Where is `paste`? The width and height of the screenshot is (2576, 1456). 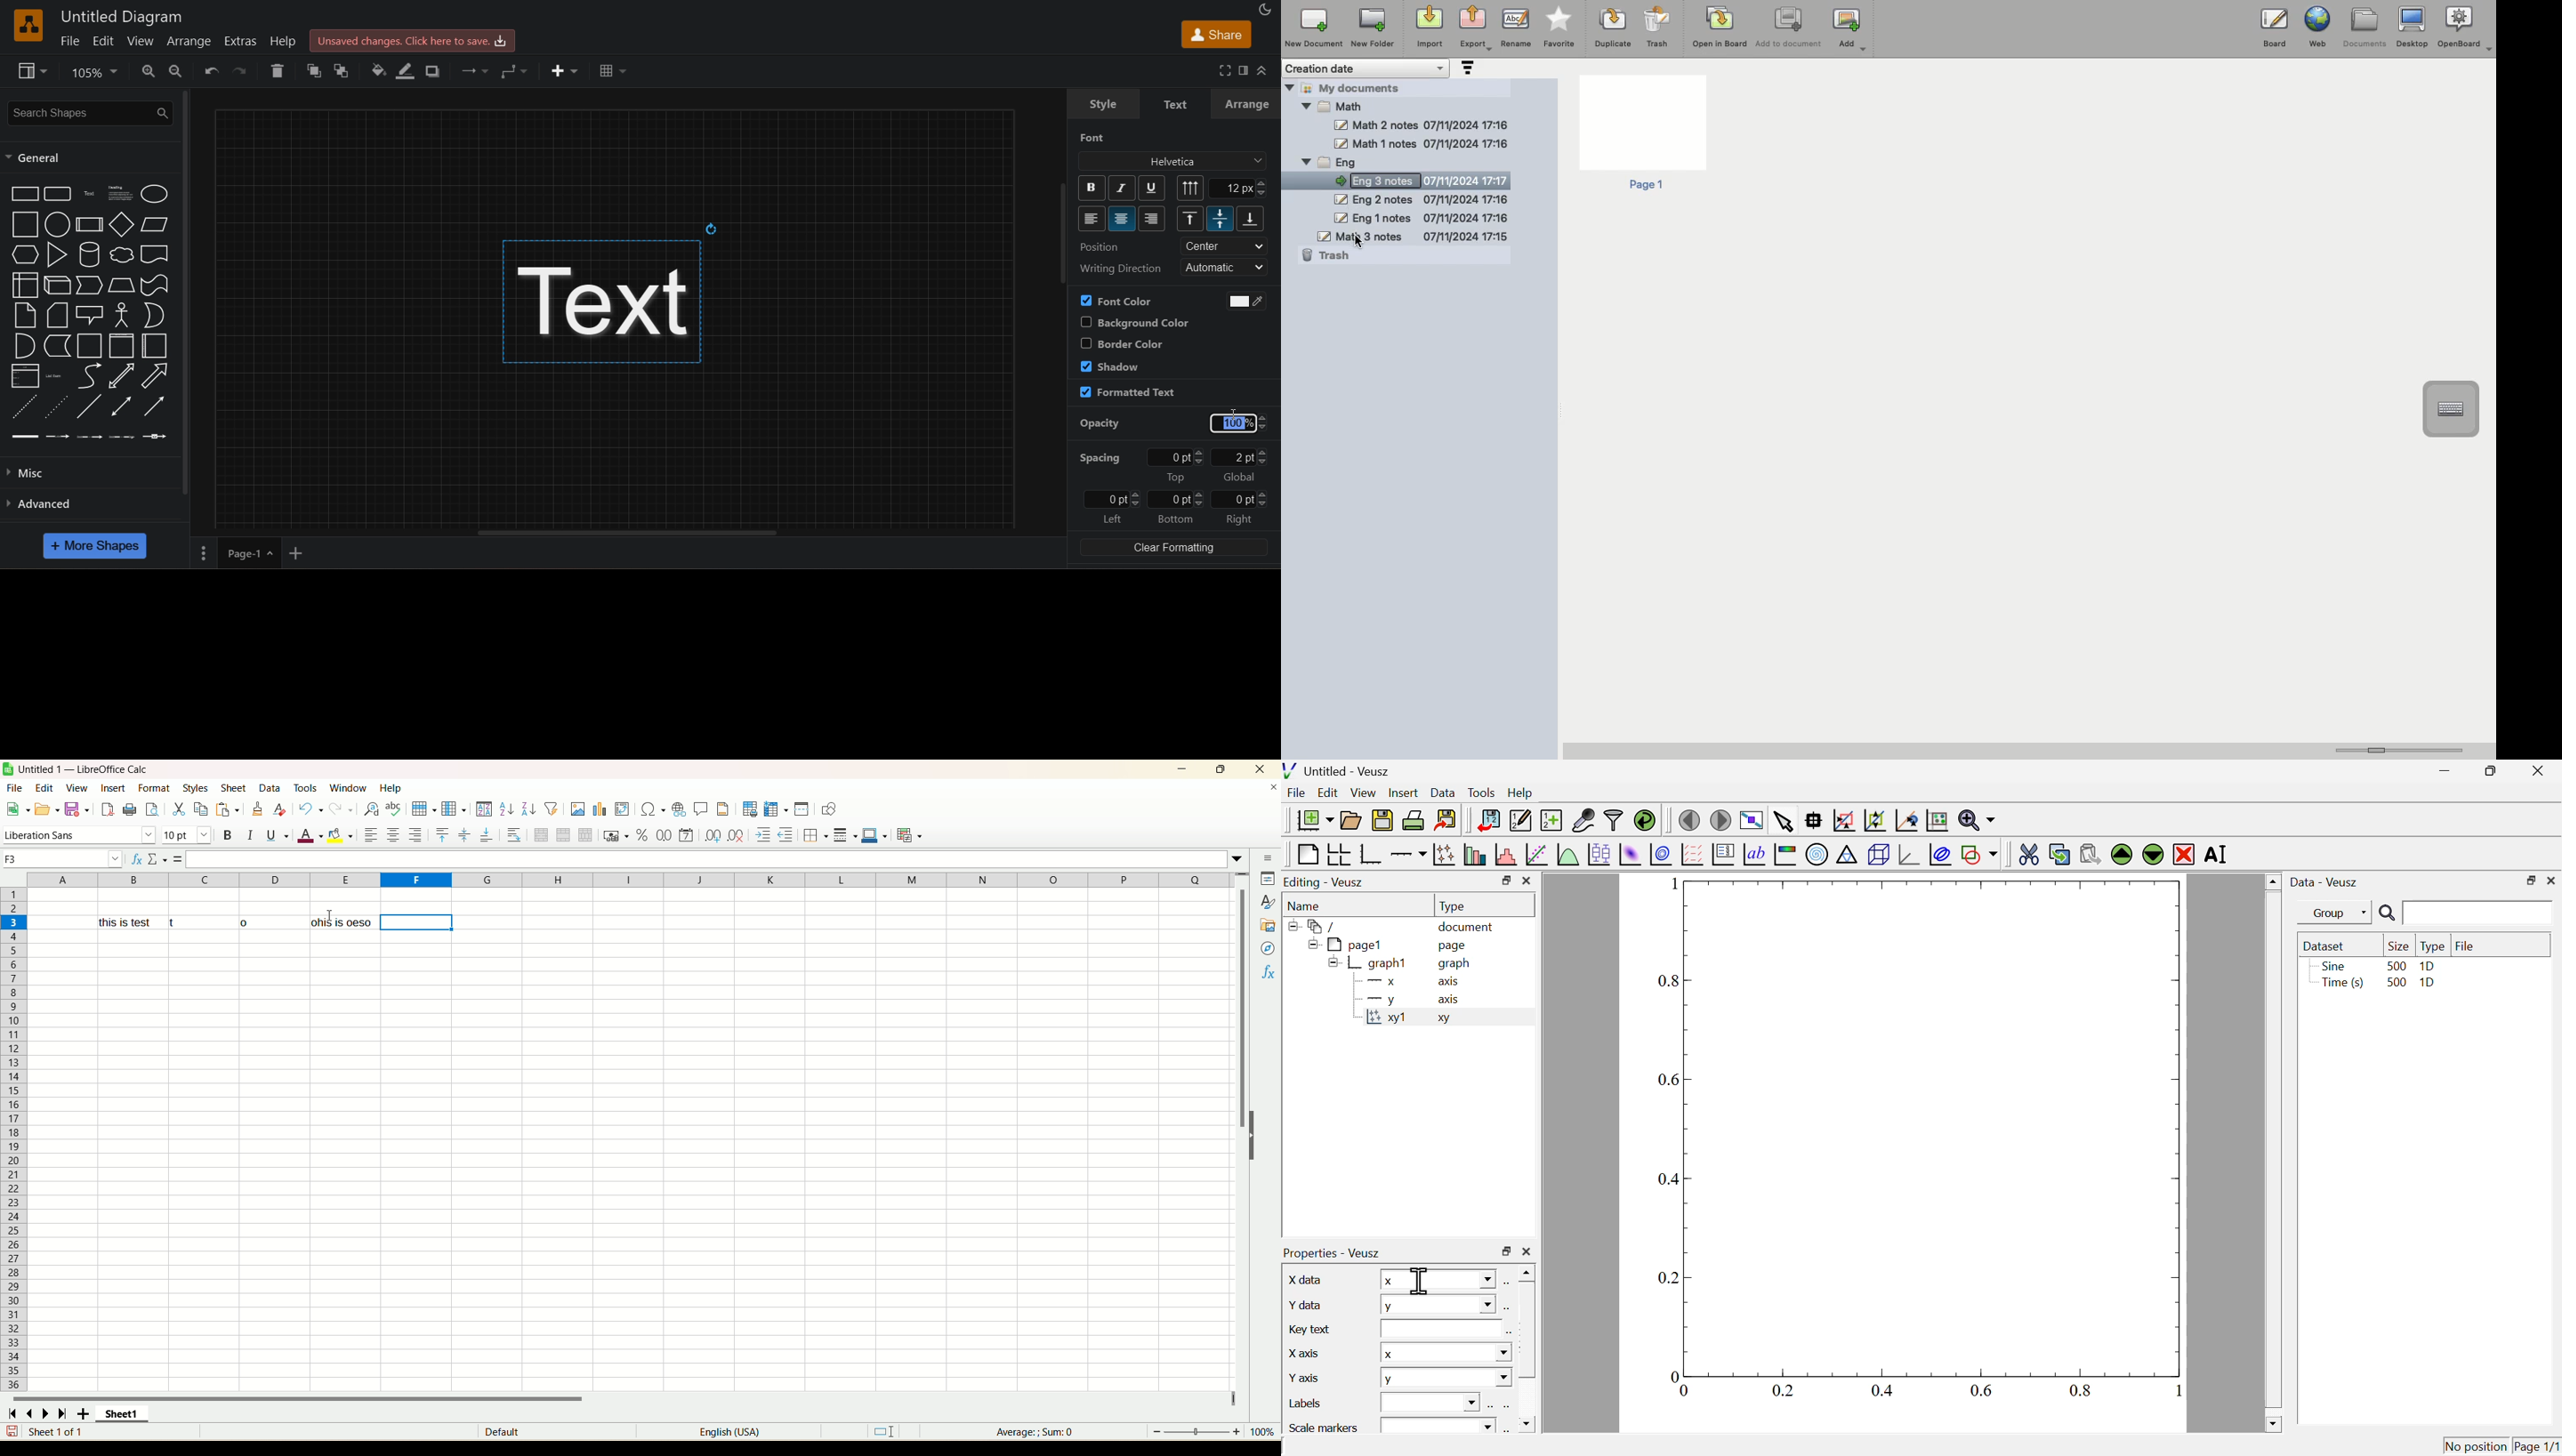 paste is located at coordinates (227, 809).